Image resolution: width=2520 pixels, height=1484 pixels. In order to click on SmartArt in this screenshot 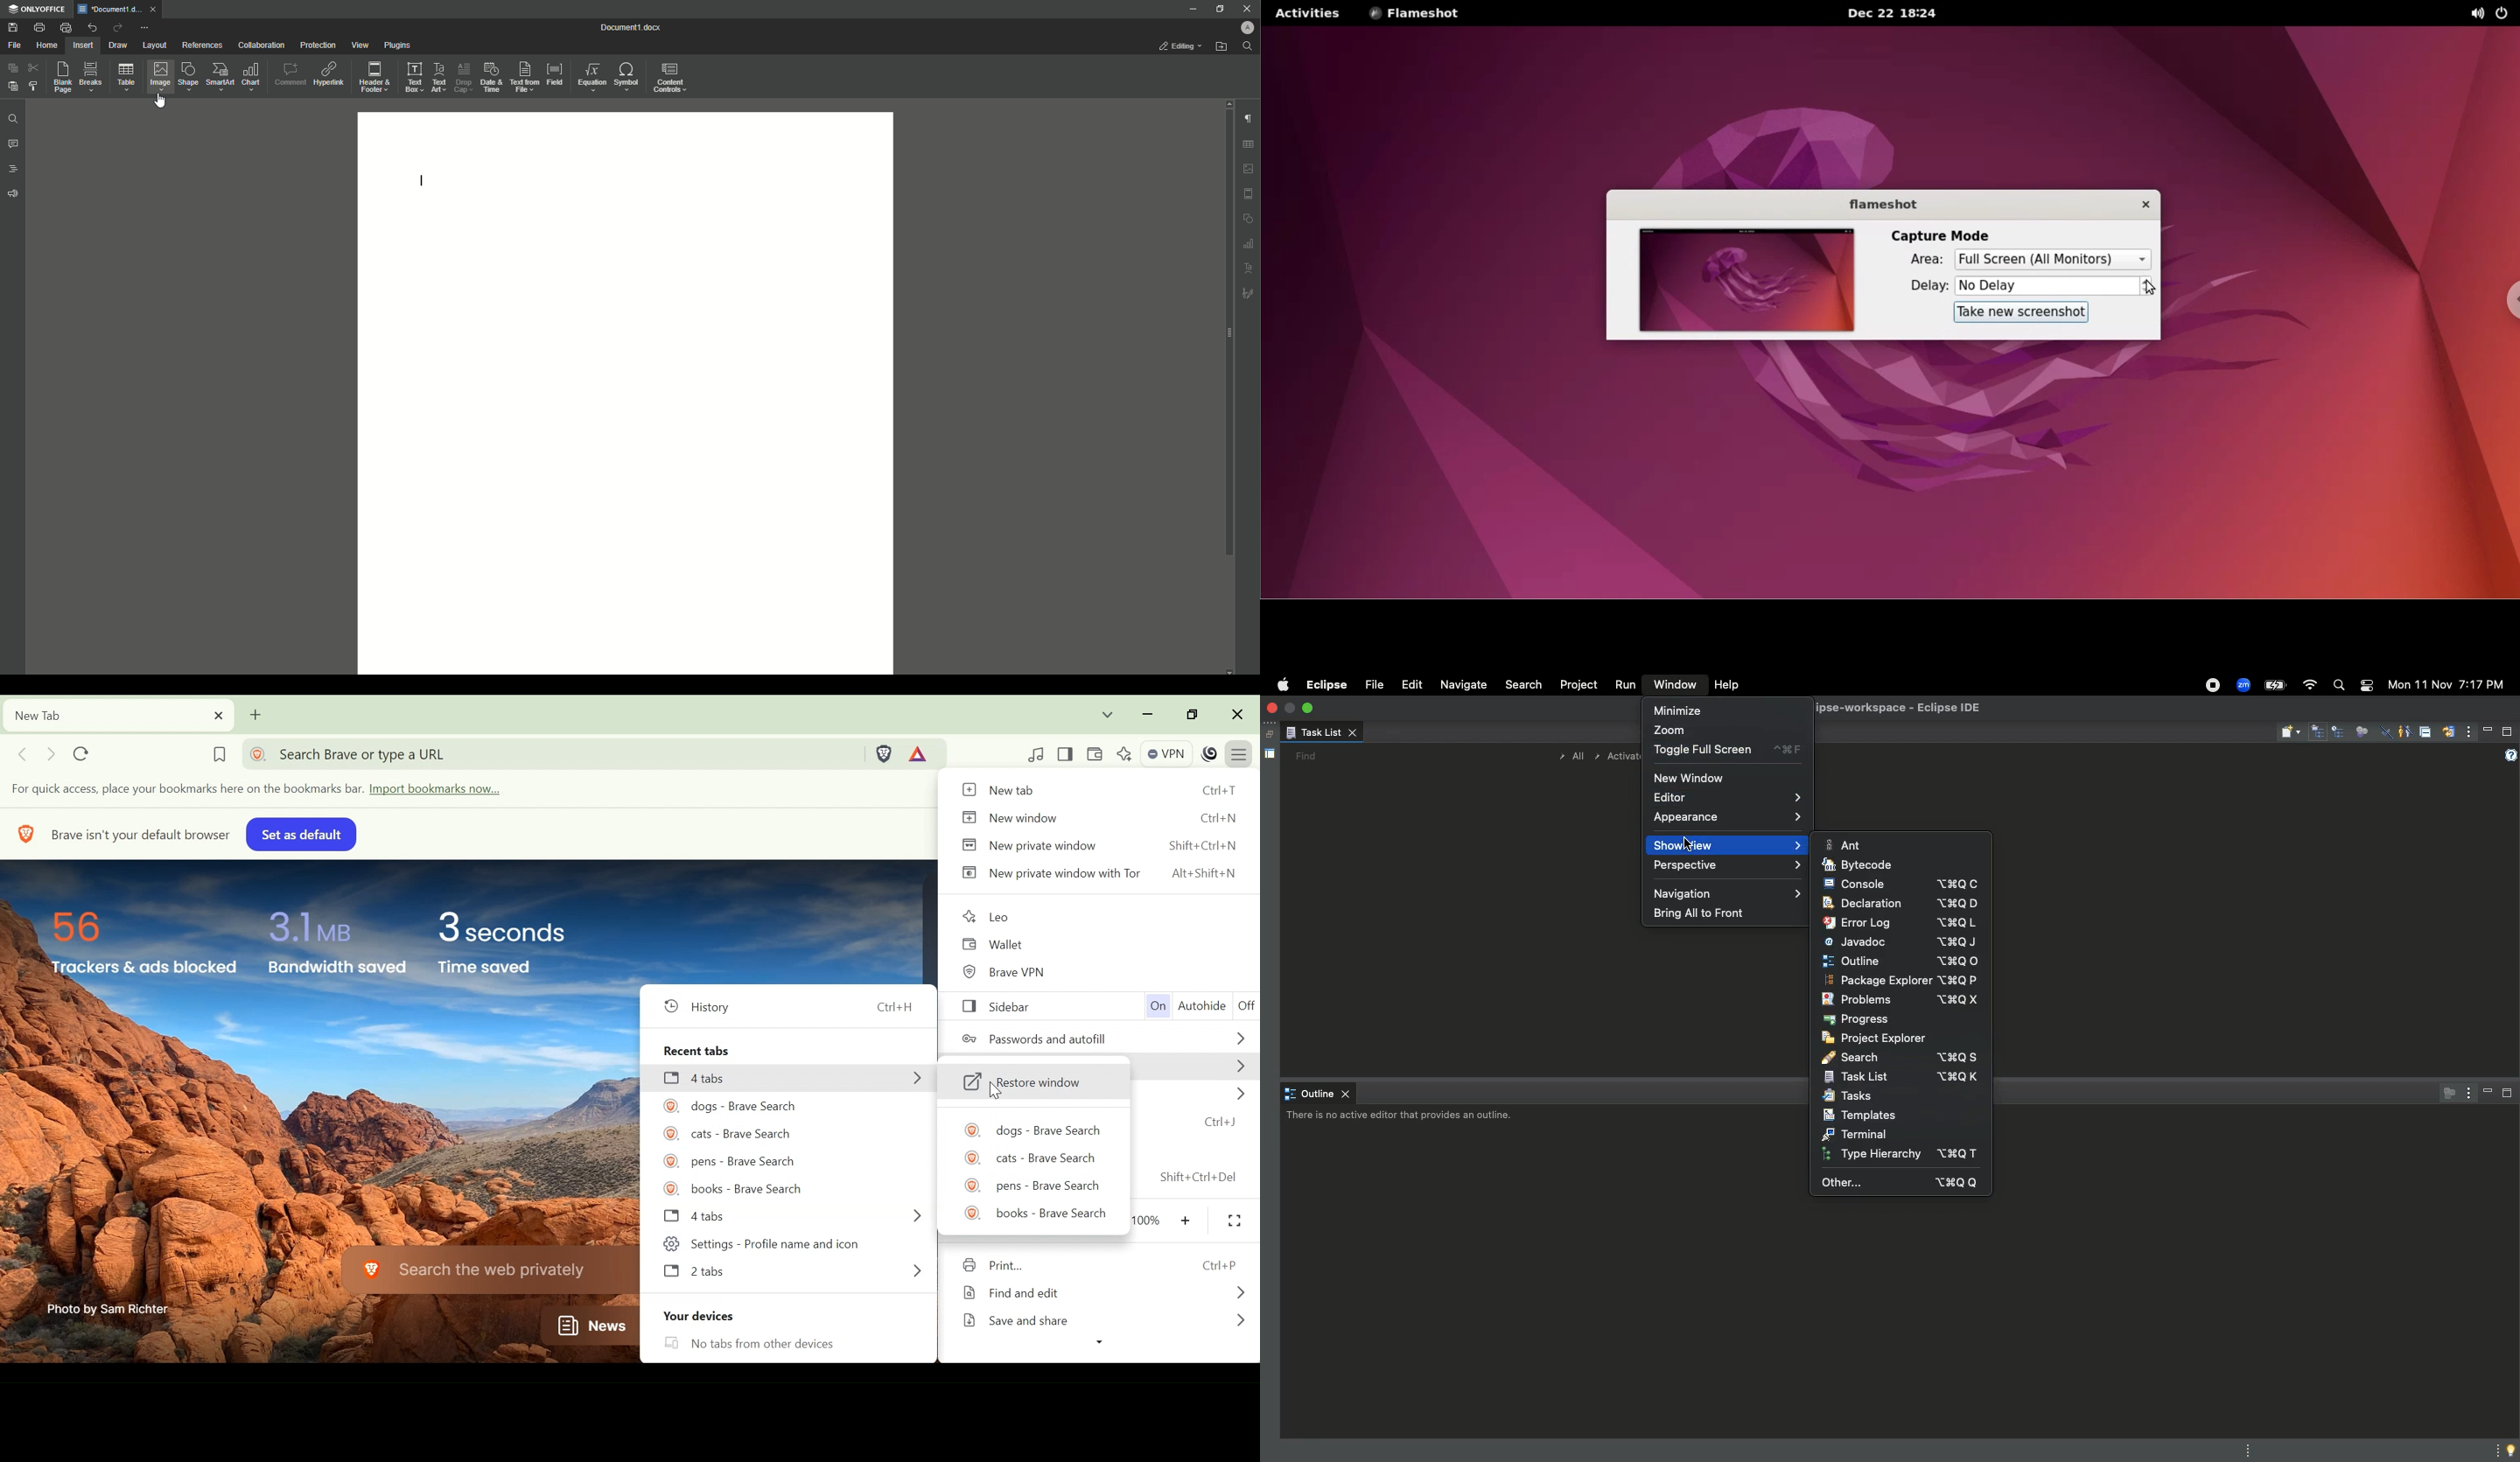, I will do `click(220, 76)`.